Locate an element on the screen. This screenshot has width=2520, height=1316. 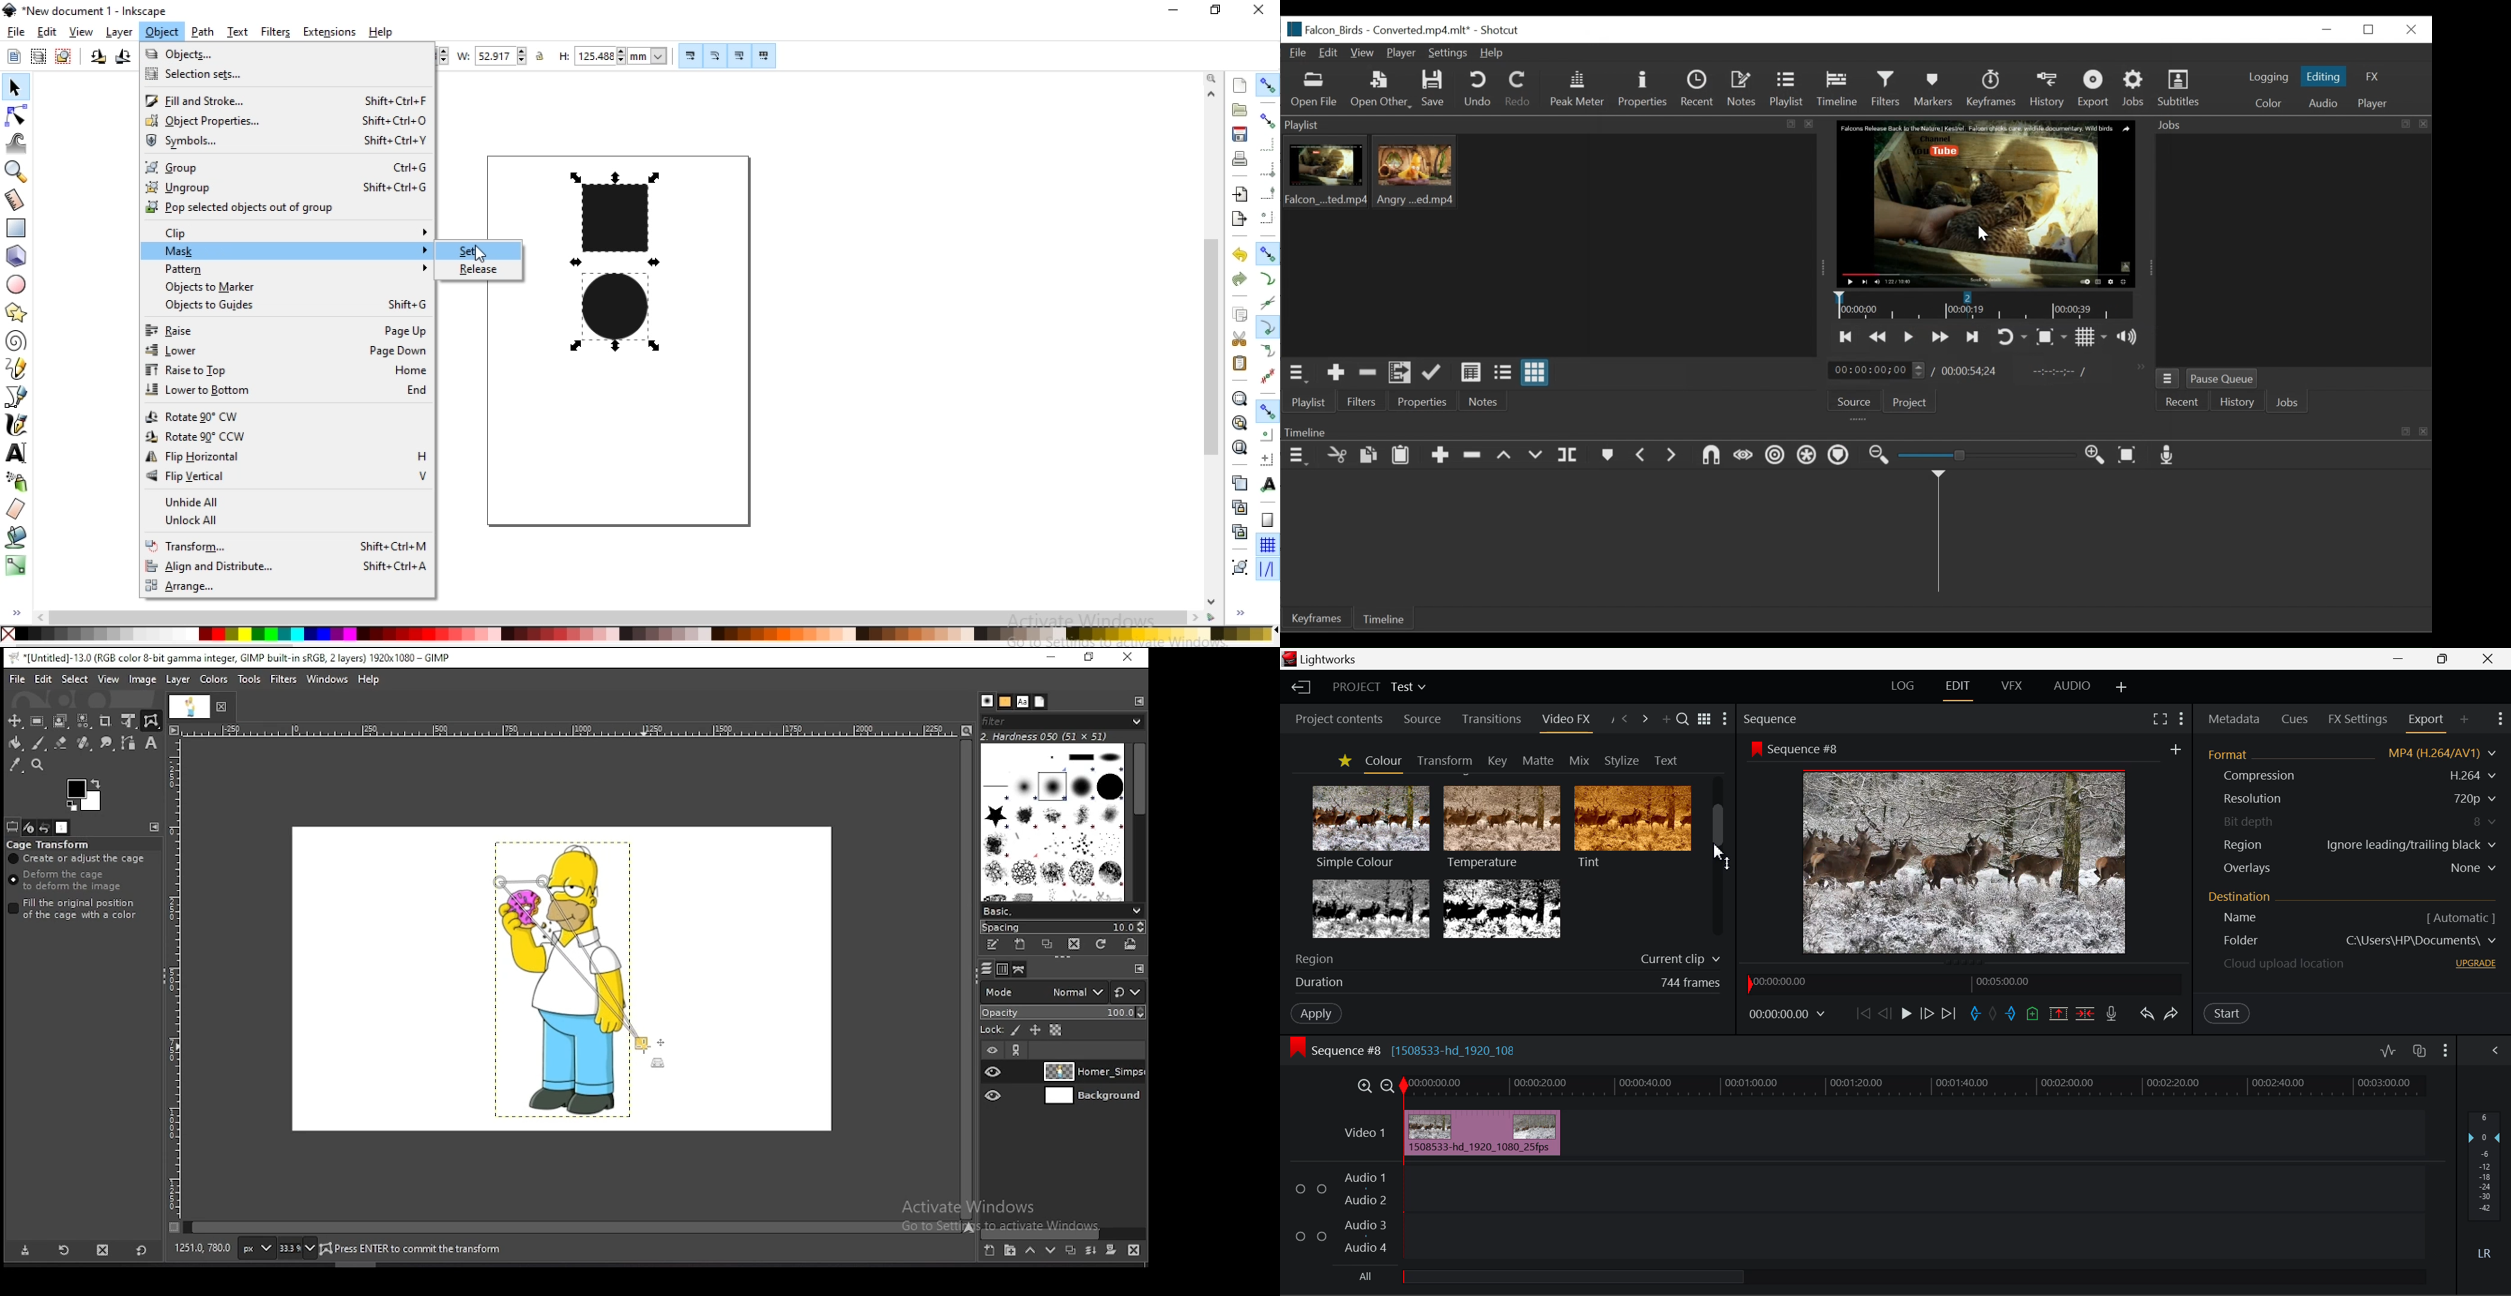
Timeline Panel is located at coordinates (1855, 431).